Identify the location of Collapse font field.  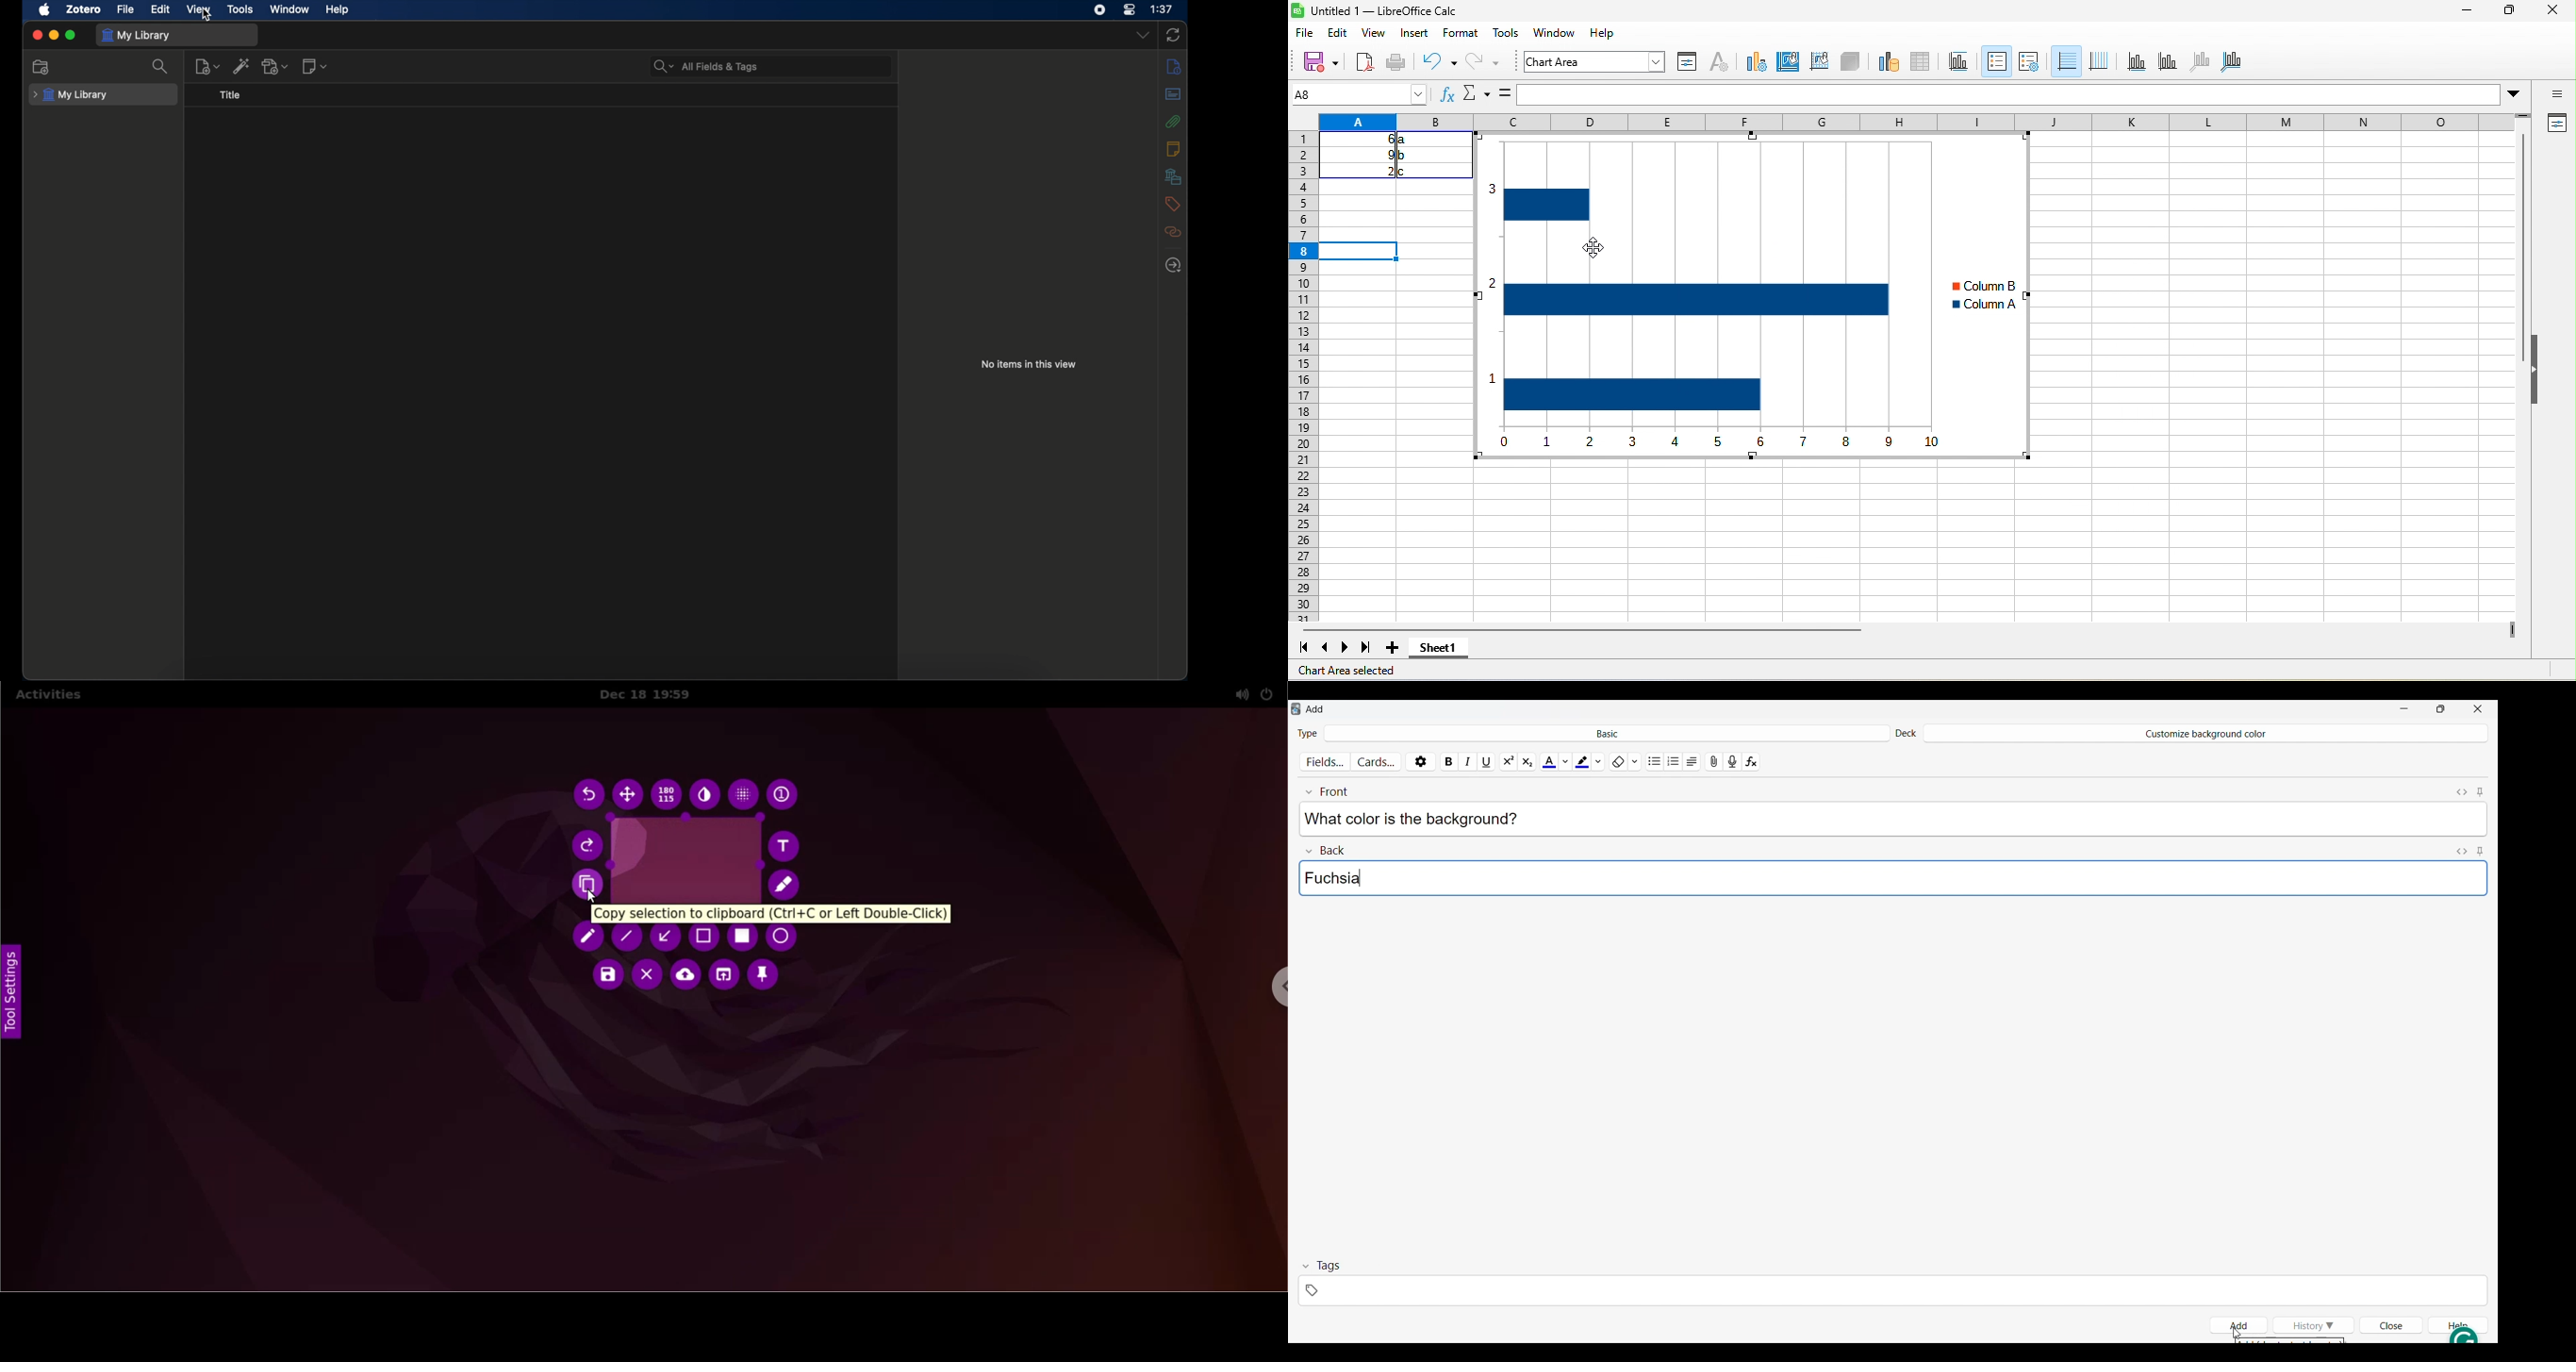
(1326, 790).